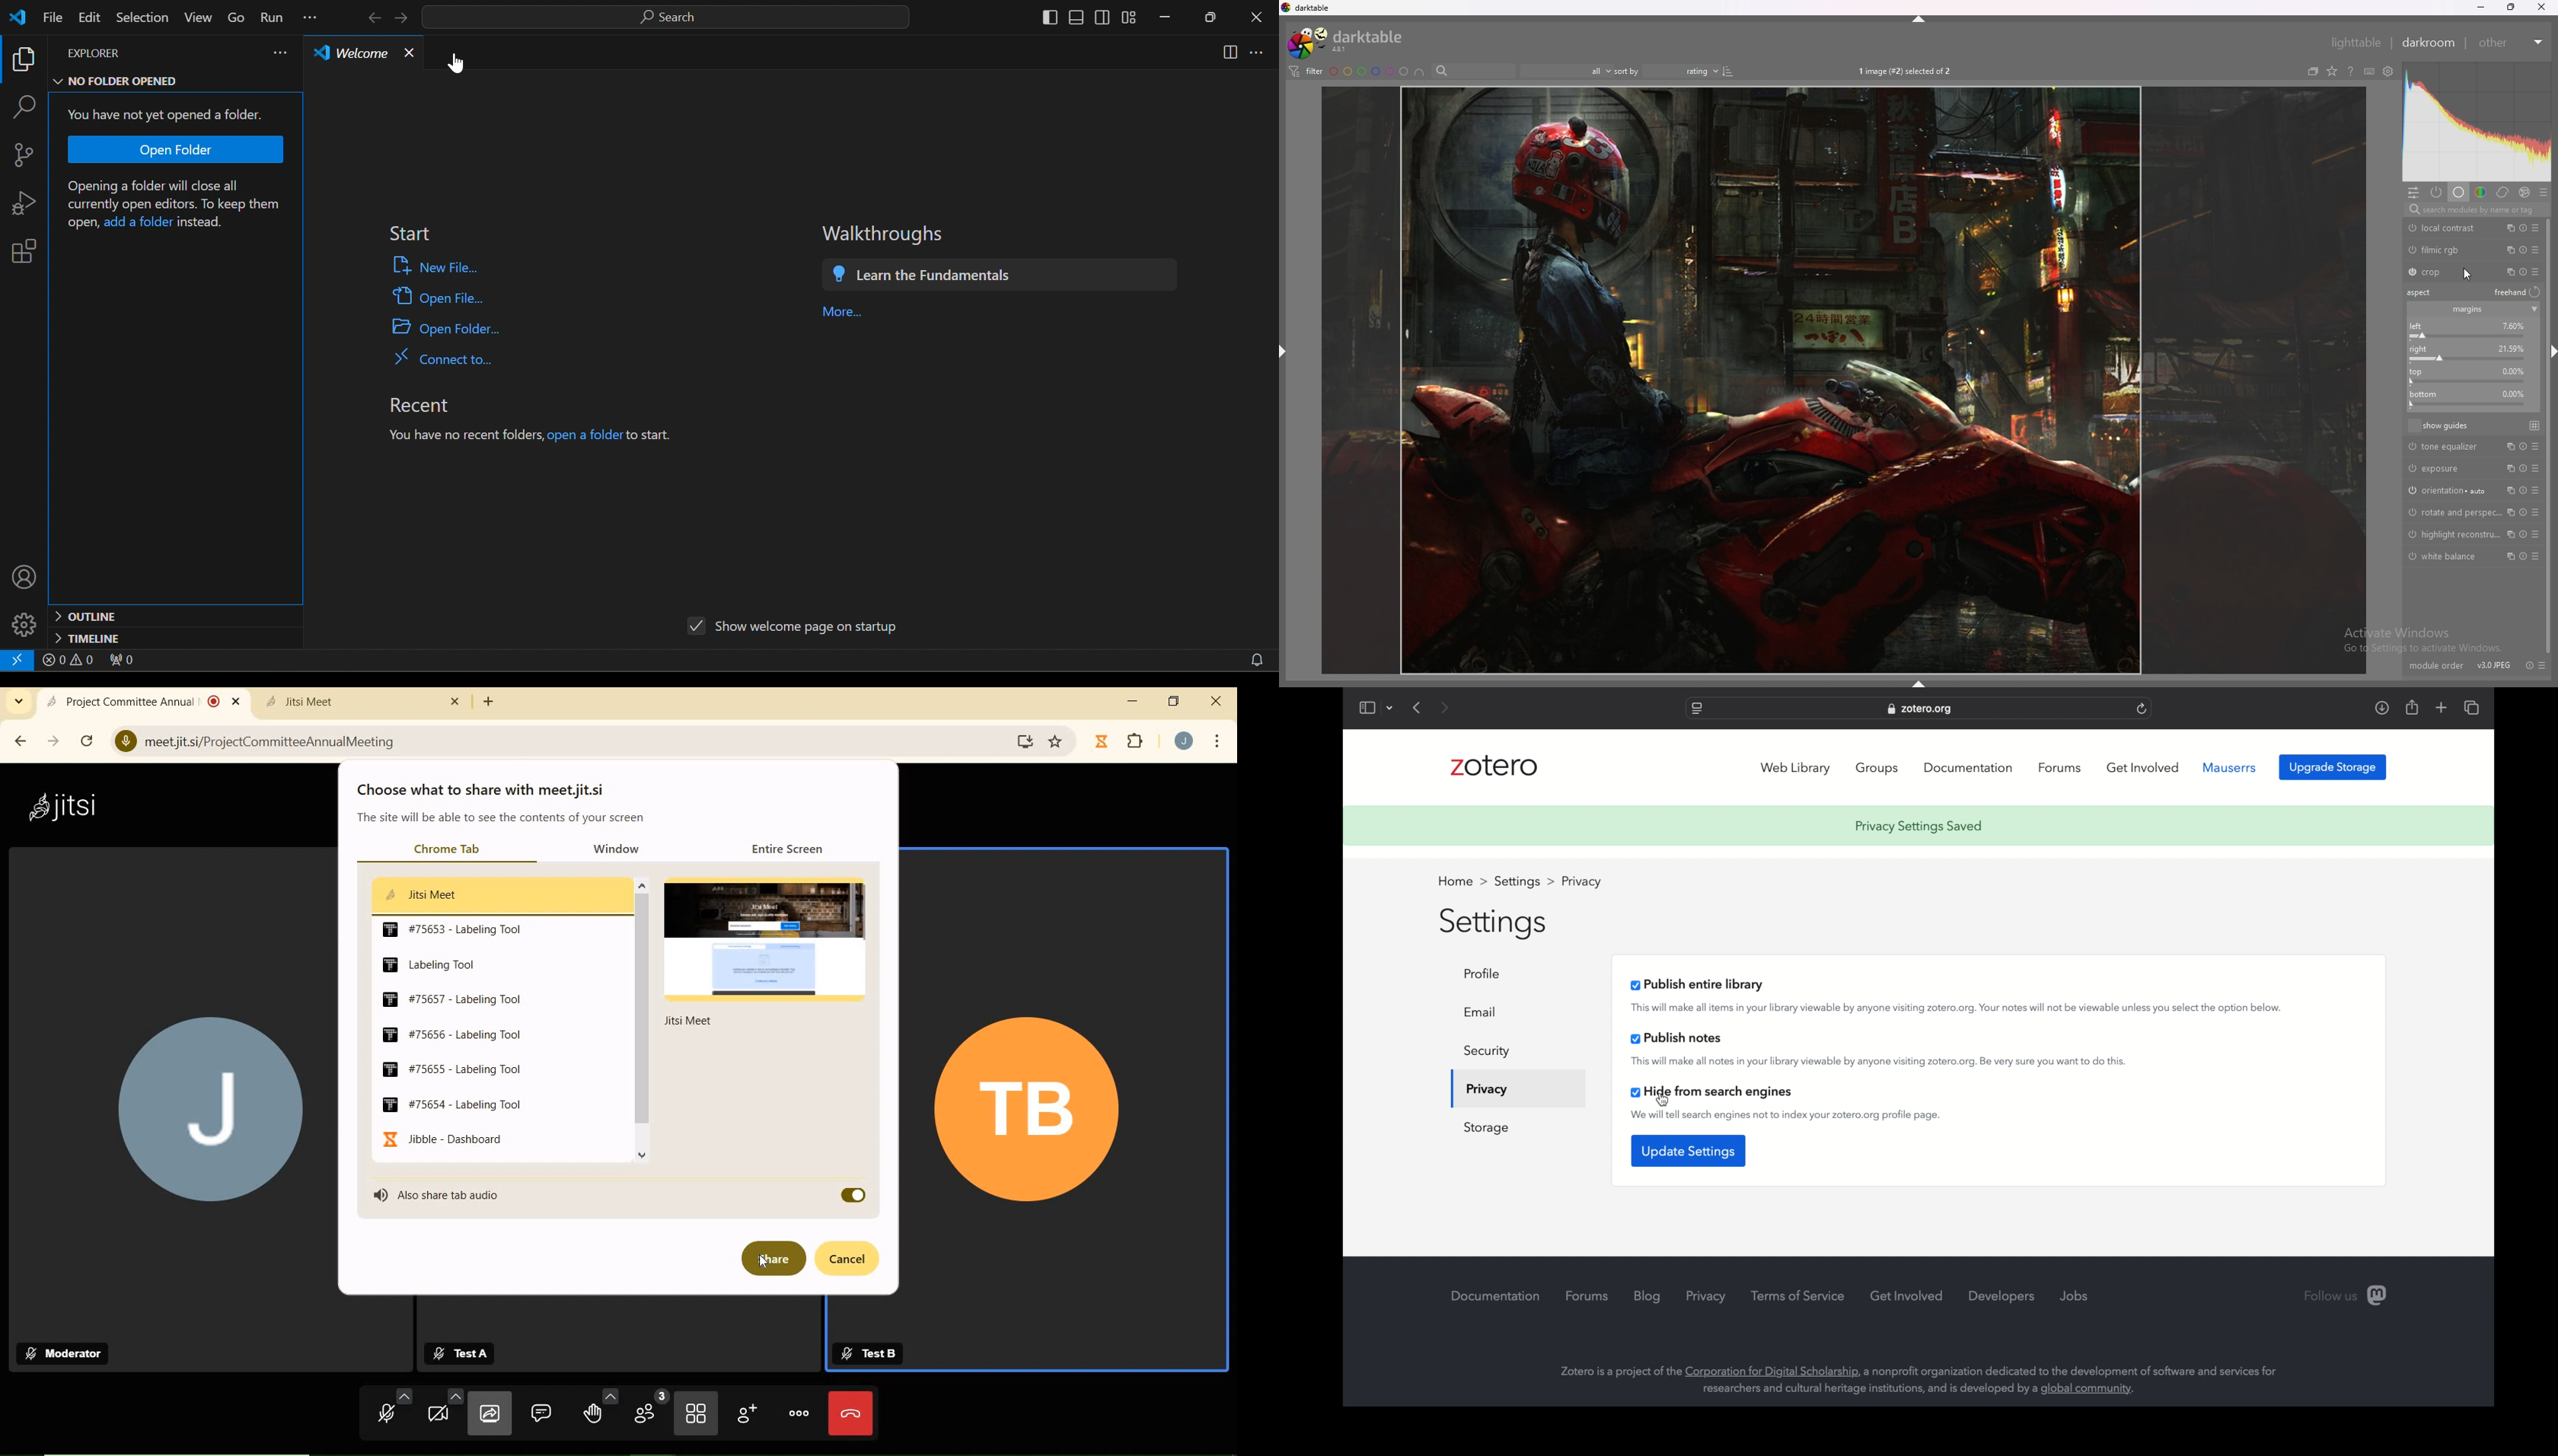 This screenshot has width=2576, height=1456. Describe the element at coordinates (1676, 1038) in the screenshot. I see `publish notes` at that location.